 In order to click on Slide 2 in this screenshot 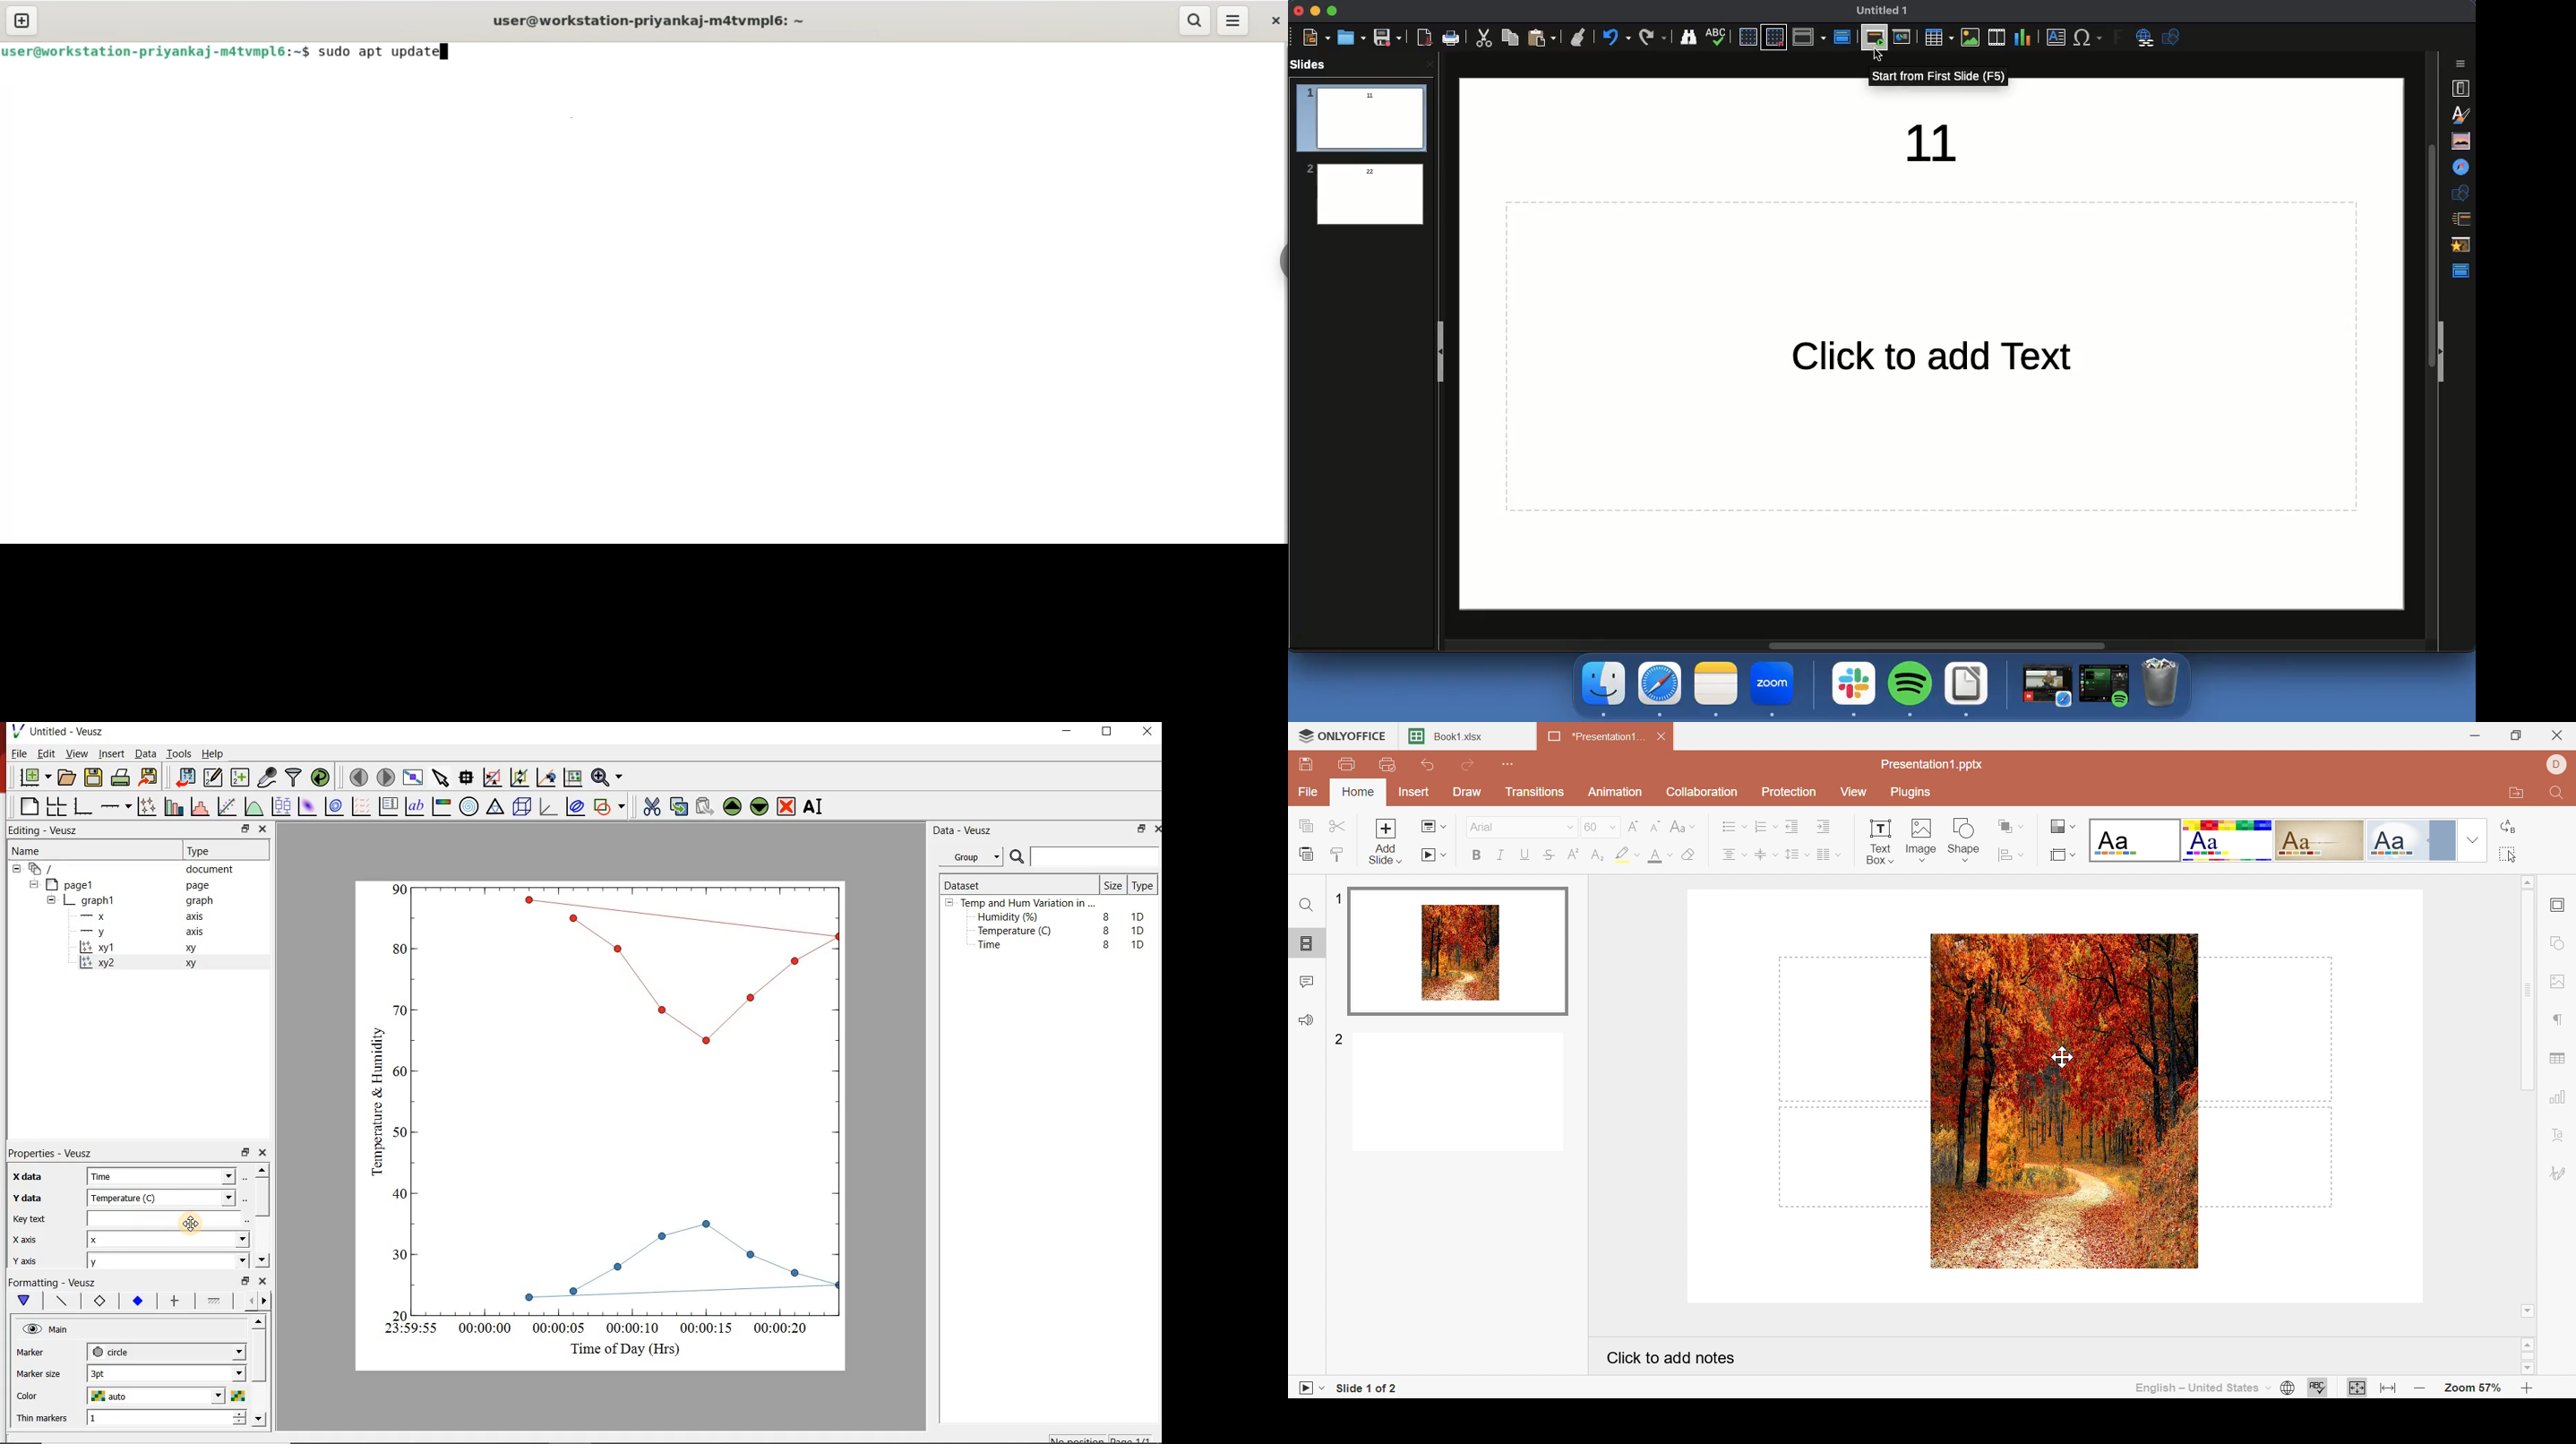, I will do `click(1459, 1093)`.